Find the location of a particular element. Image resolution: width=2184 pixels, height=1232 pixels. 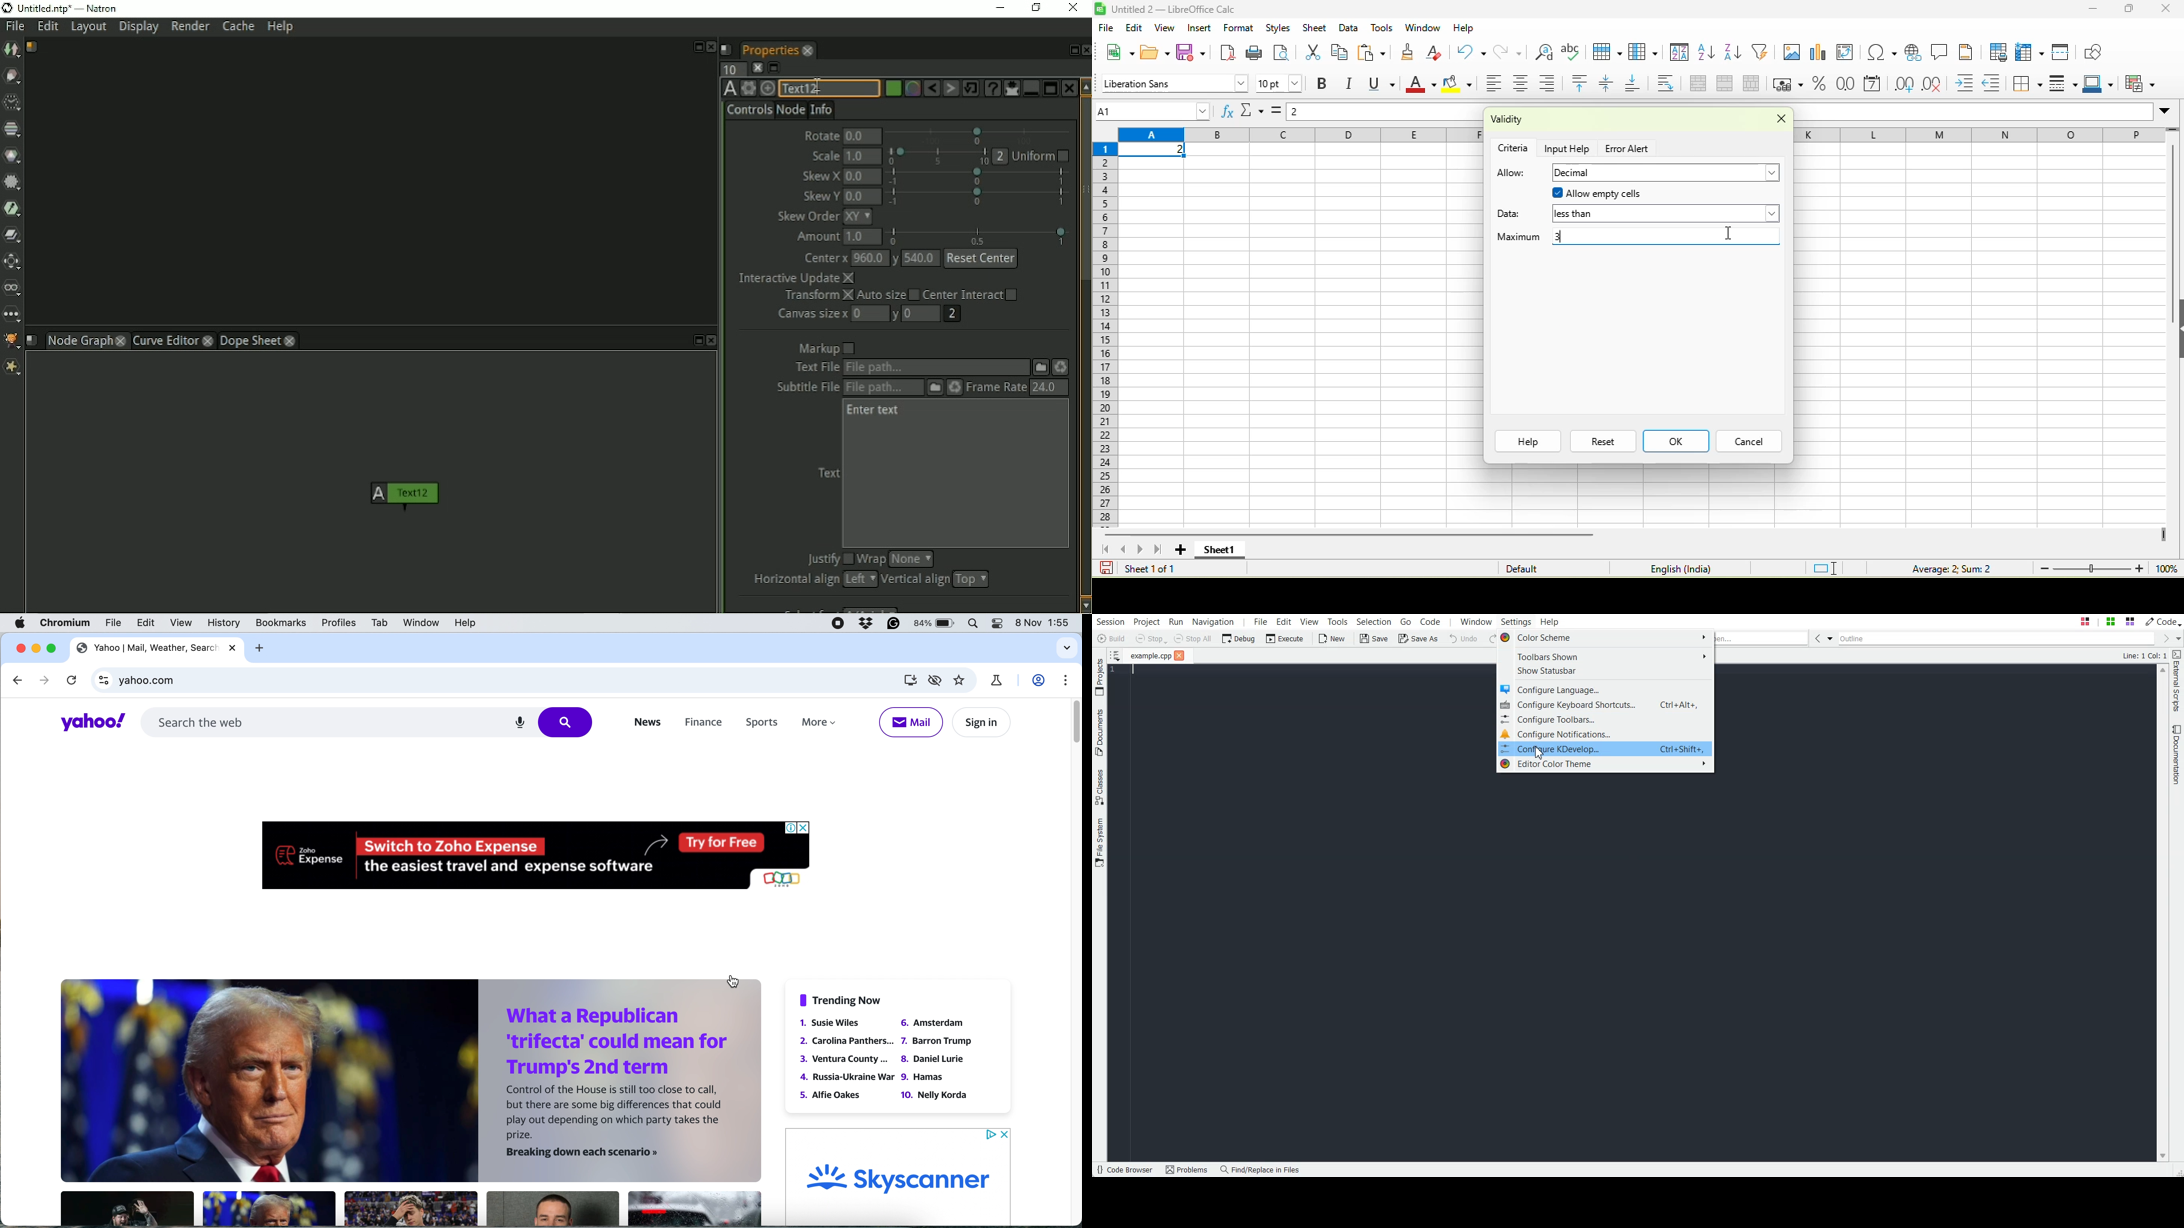

formula is located at coordinates (1940, 568).